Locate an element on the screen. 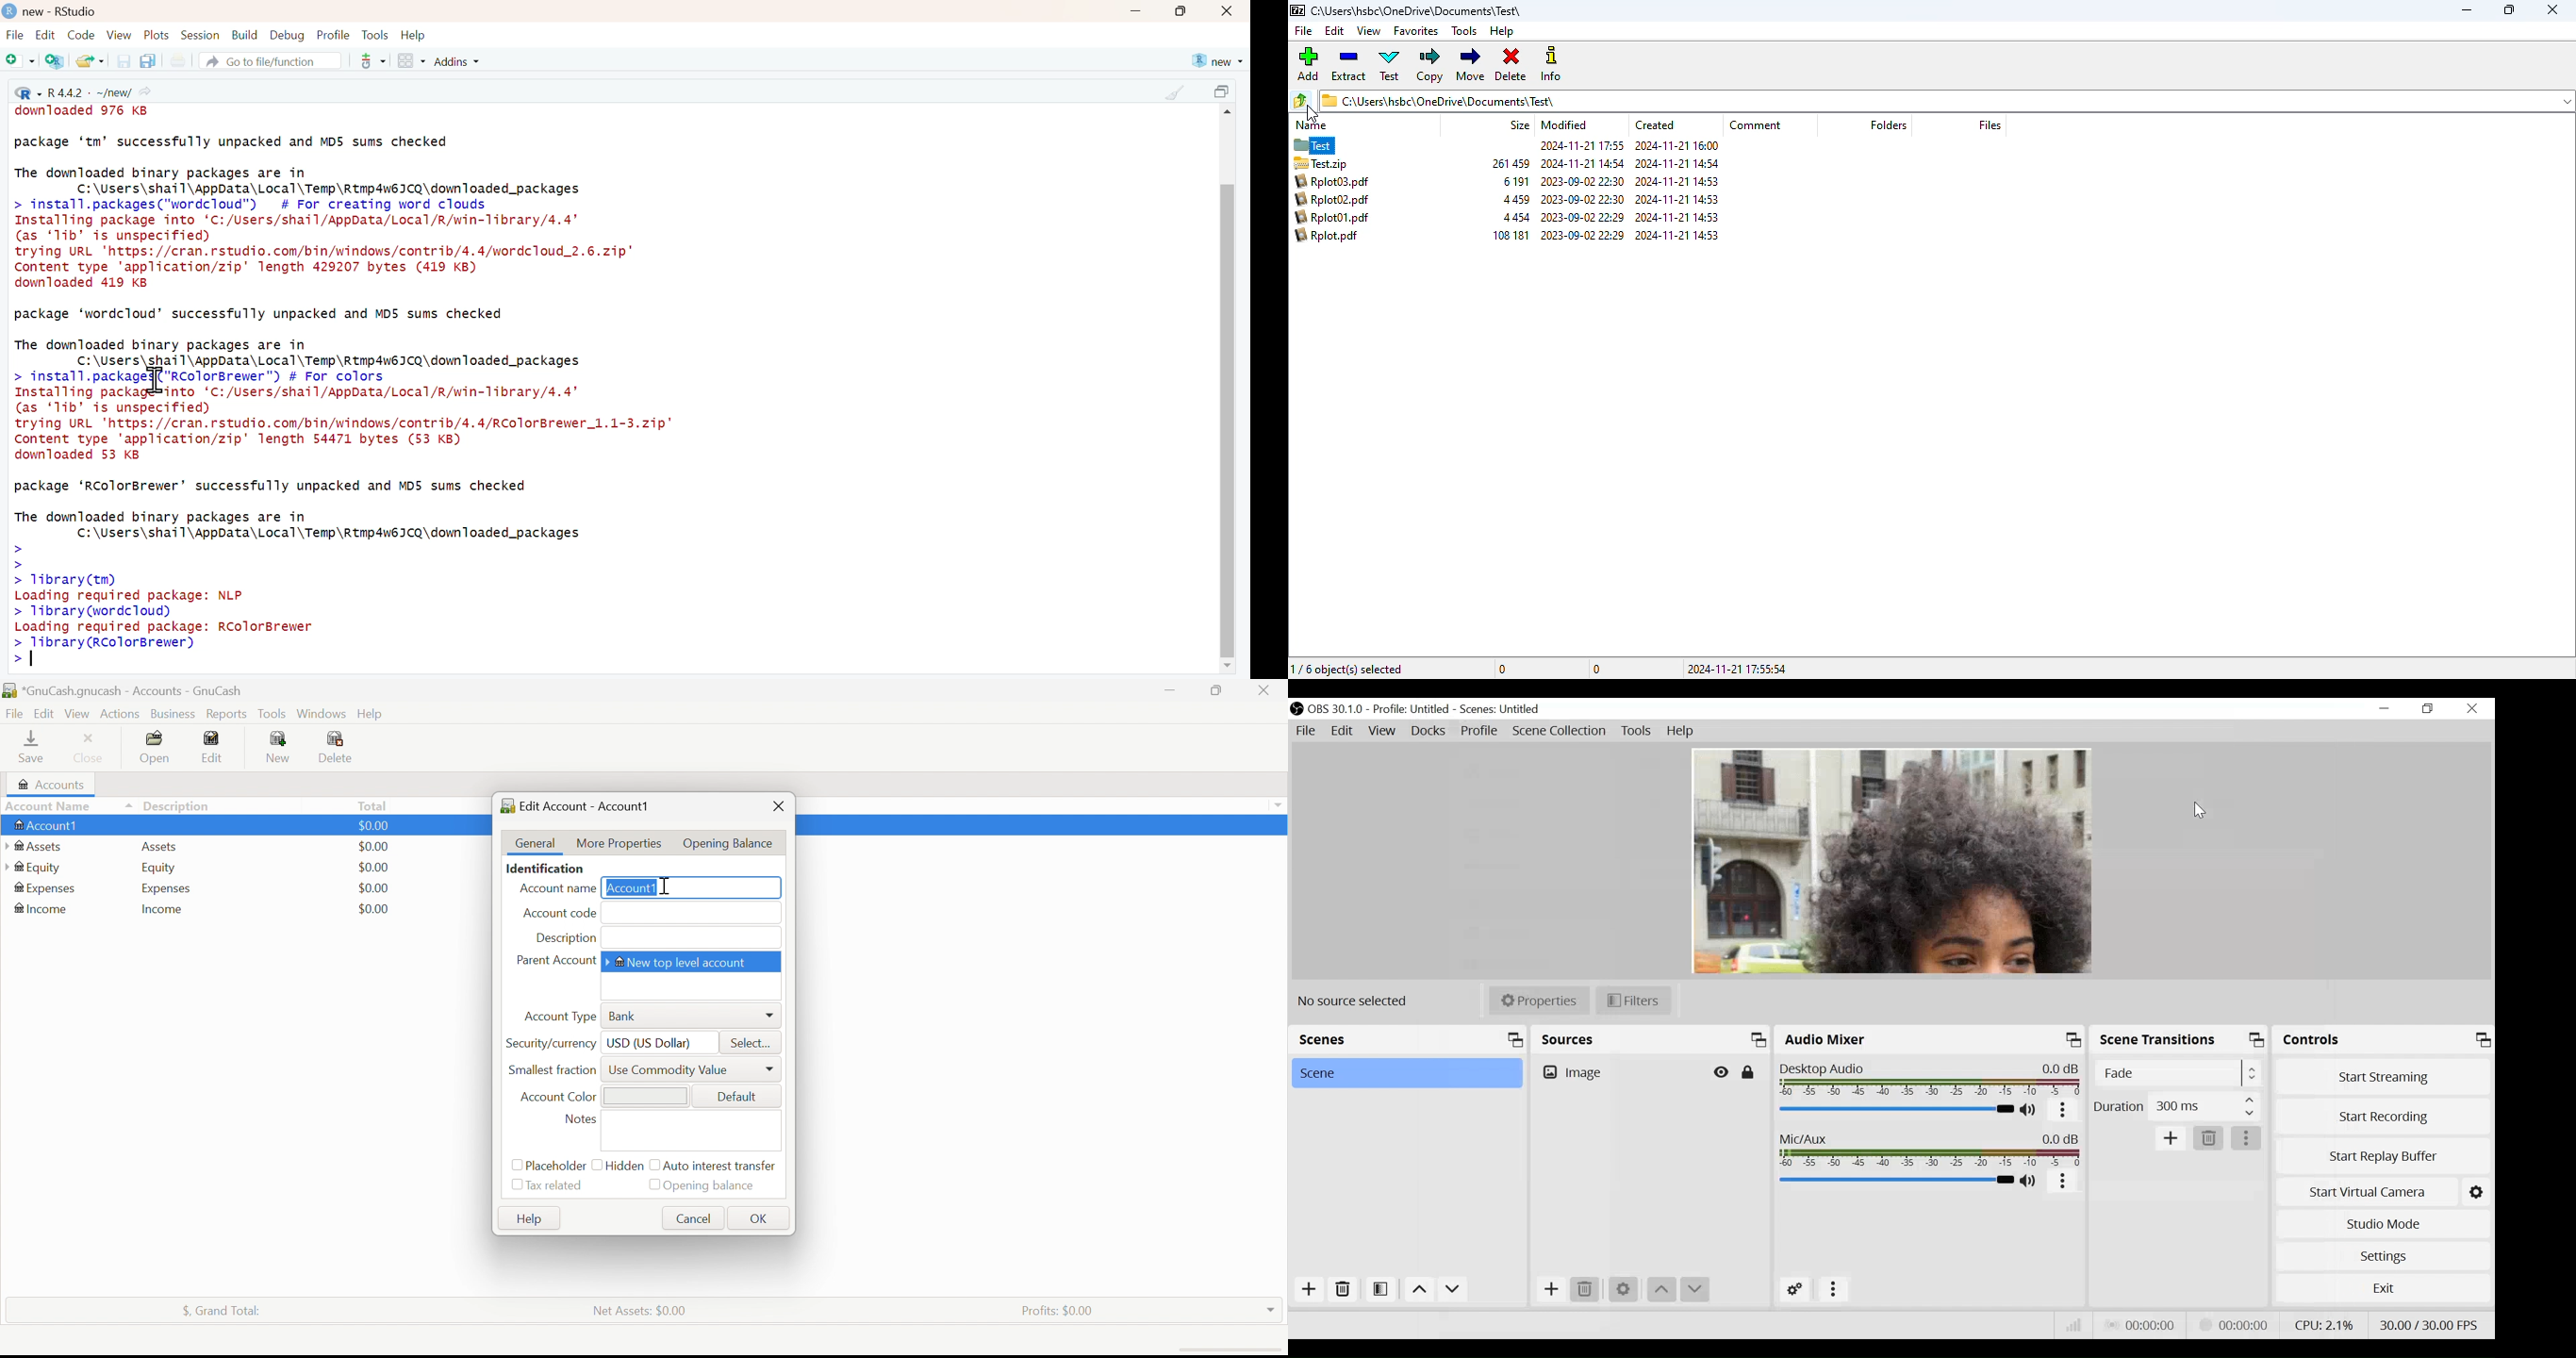  *GnuCash.gnucash - Accounts - GnuCash is located at coordinates (127, 691).